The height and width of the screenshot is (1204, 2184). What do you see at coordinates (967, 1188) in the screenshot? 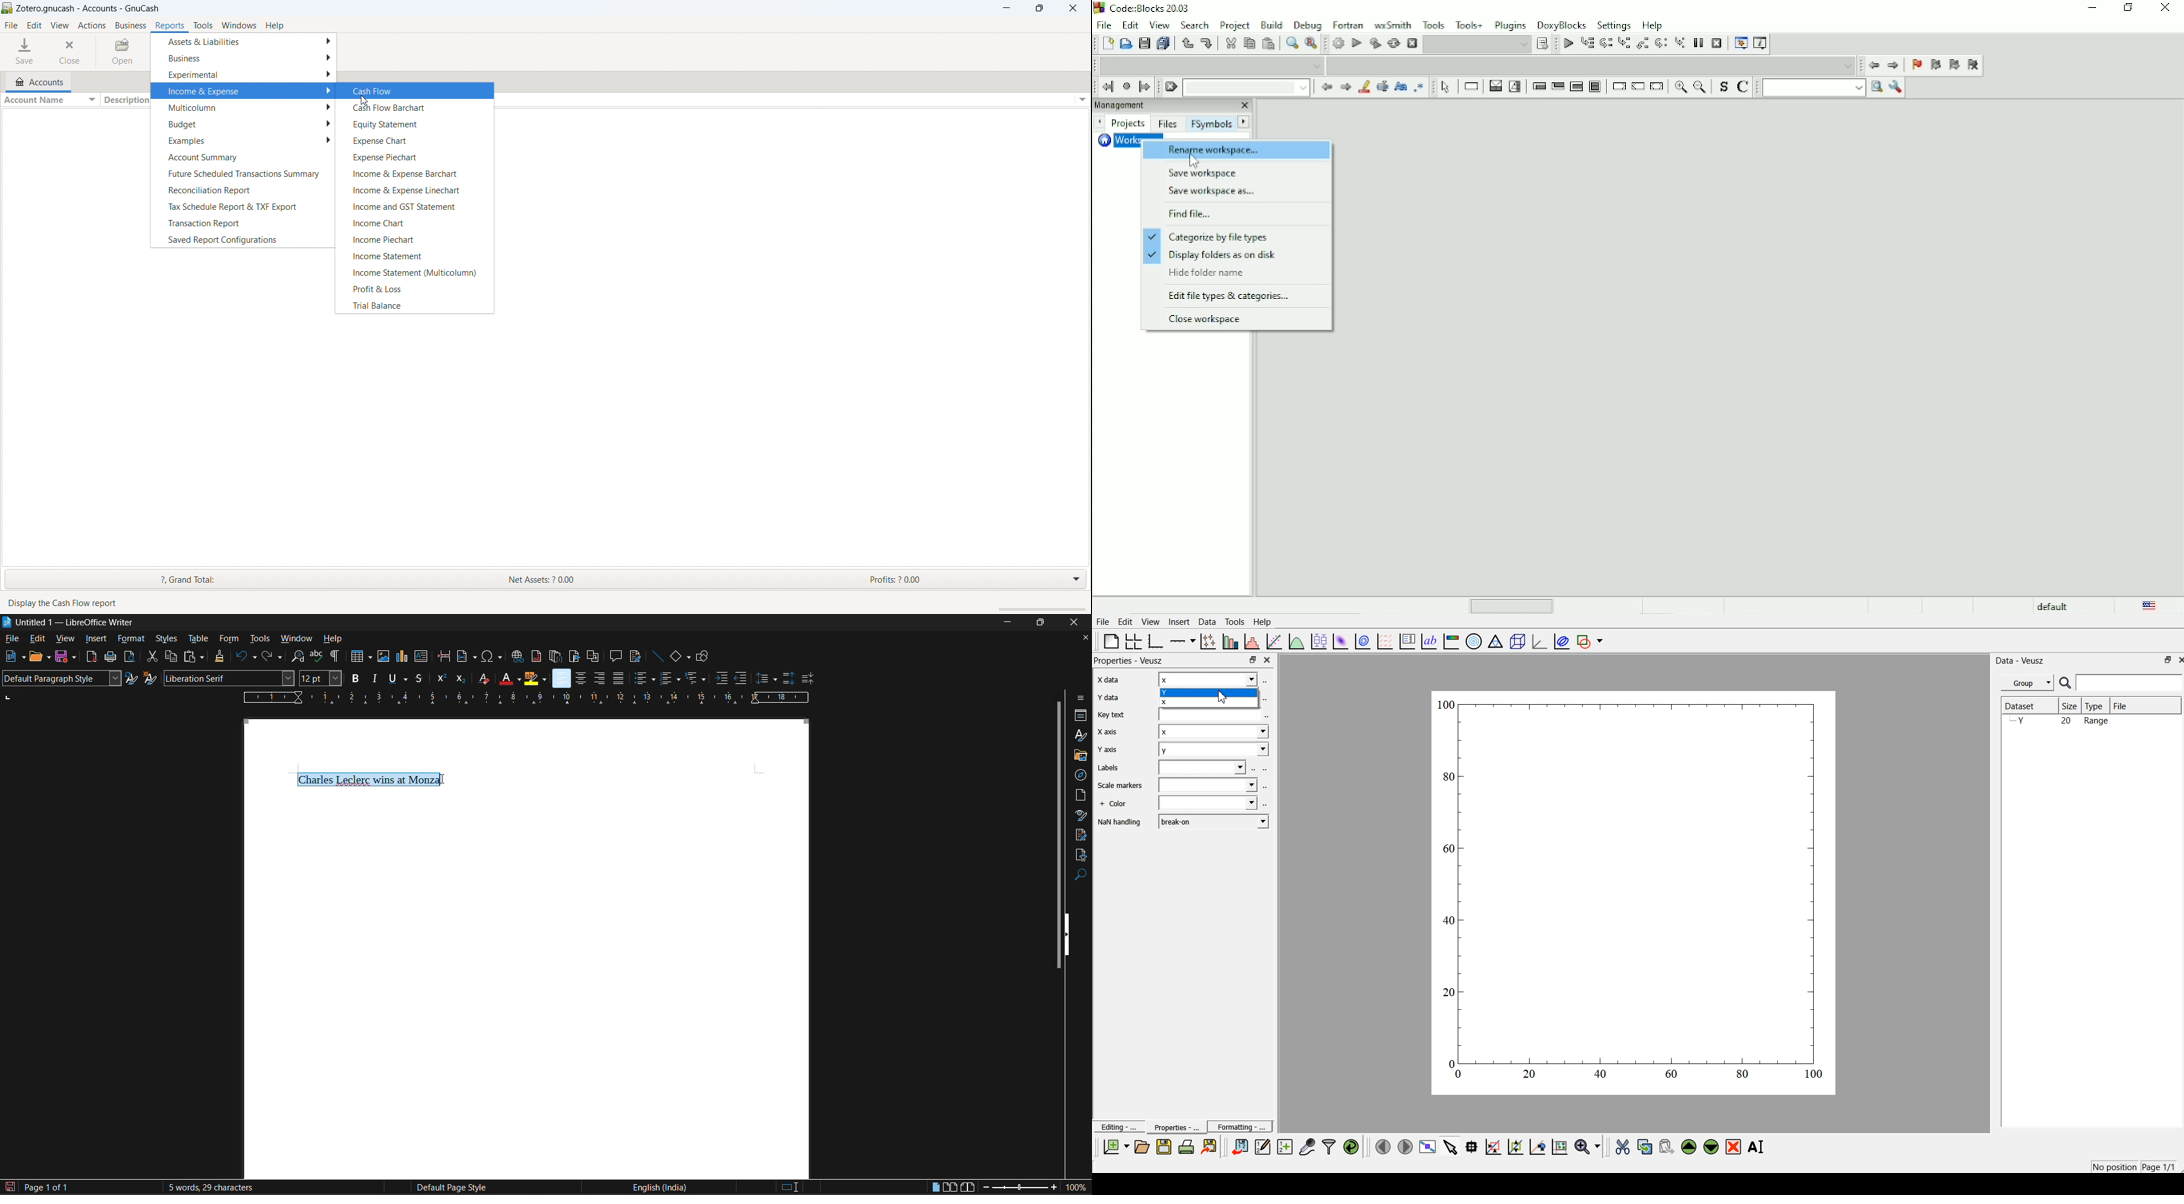
I see `book view` at bounding box center [967, 1188].